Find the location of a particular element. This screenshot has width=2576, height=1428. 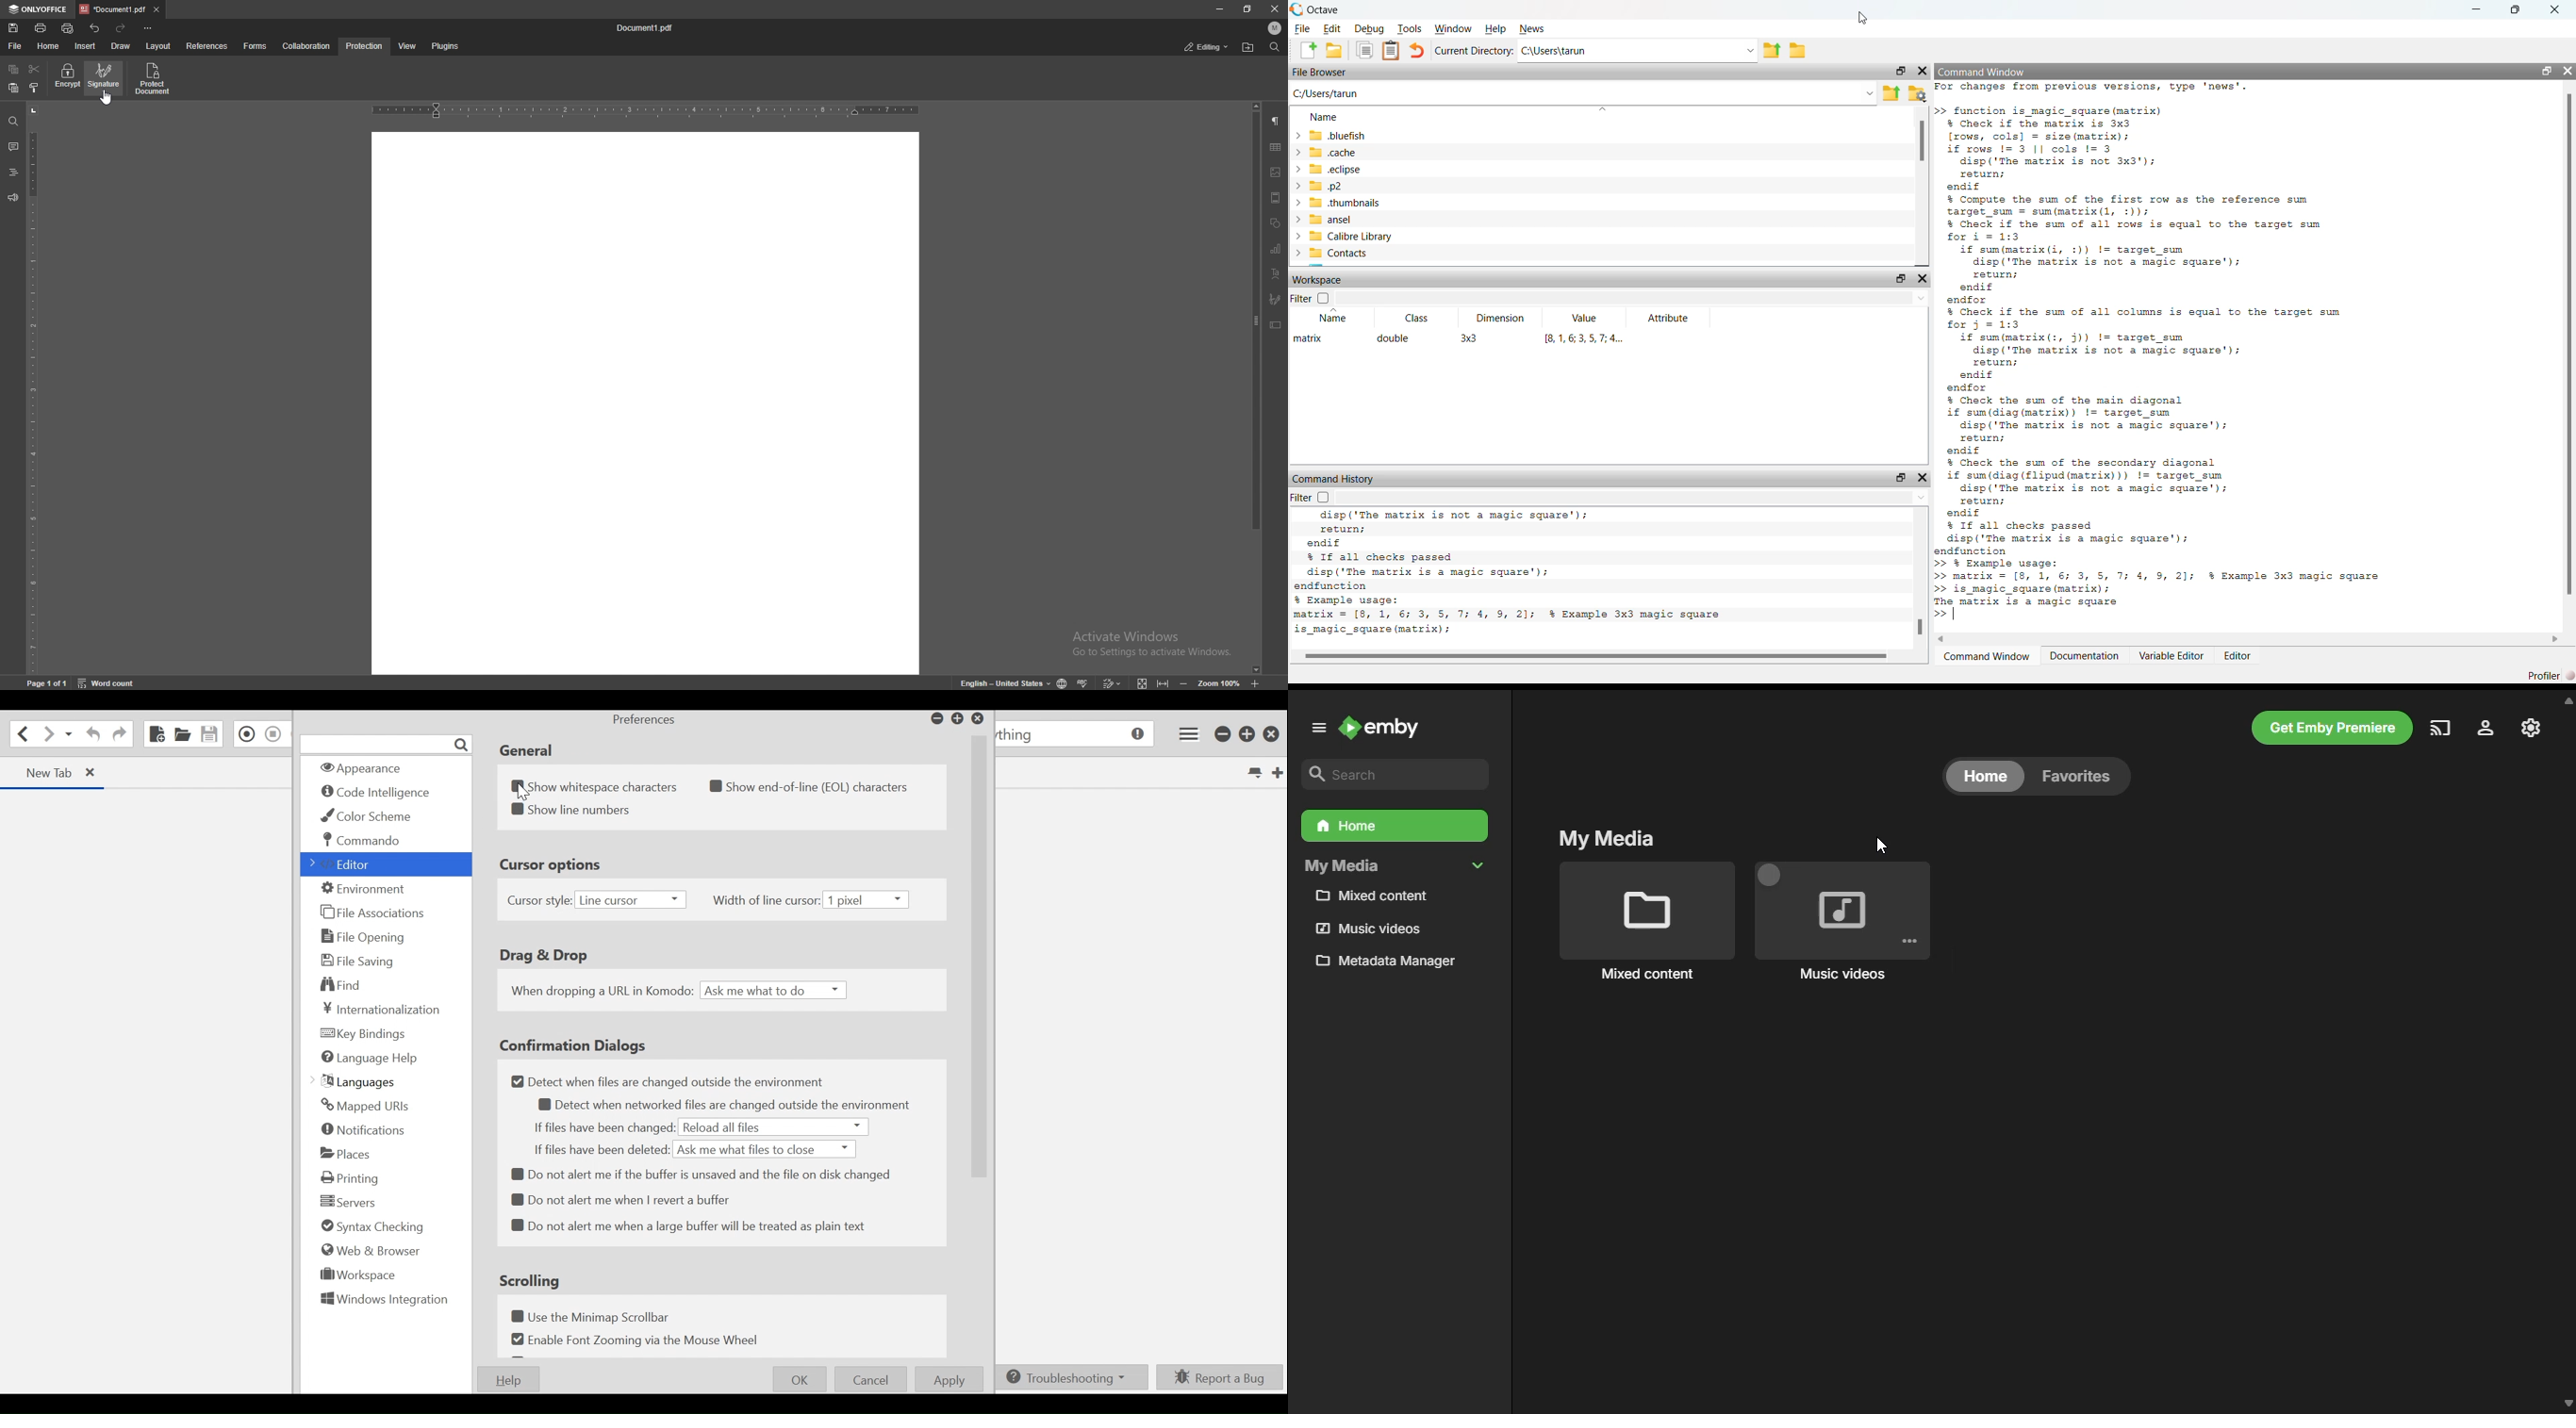

New File is located at coordinates (158, 734).